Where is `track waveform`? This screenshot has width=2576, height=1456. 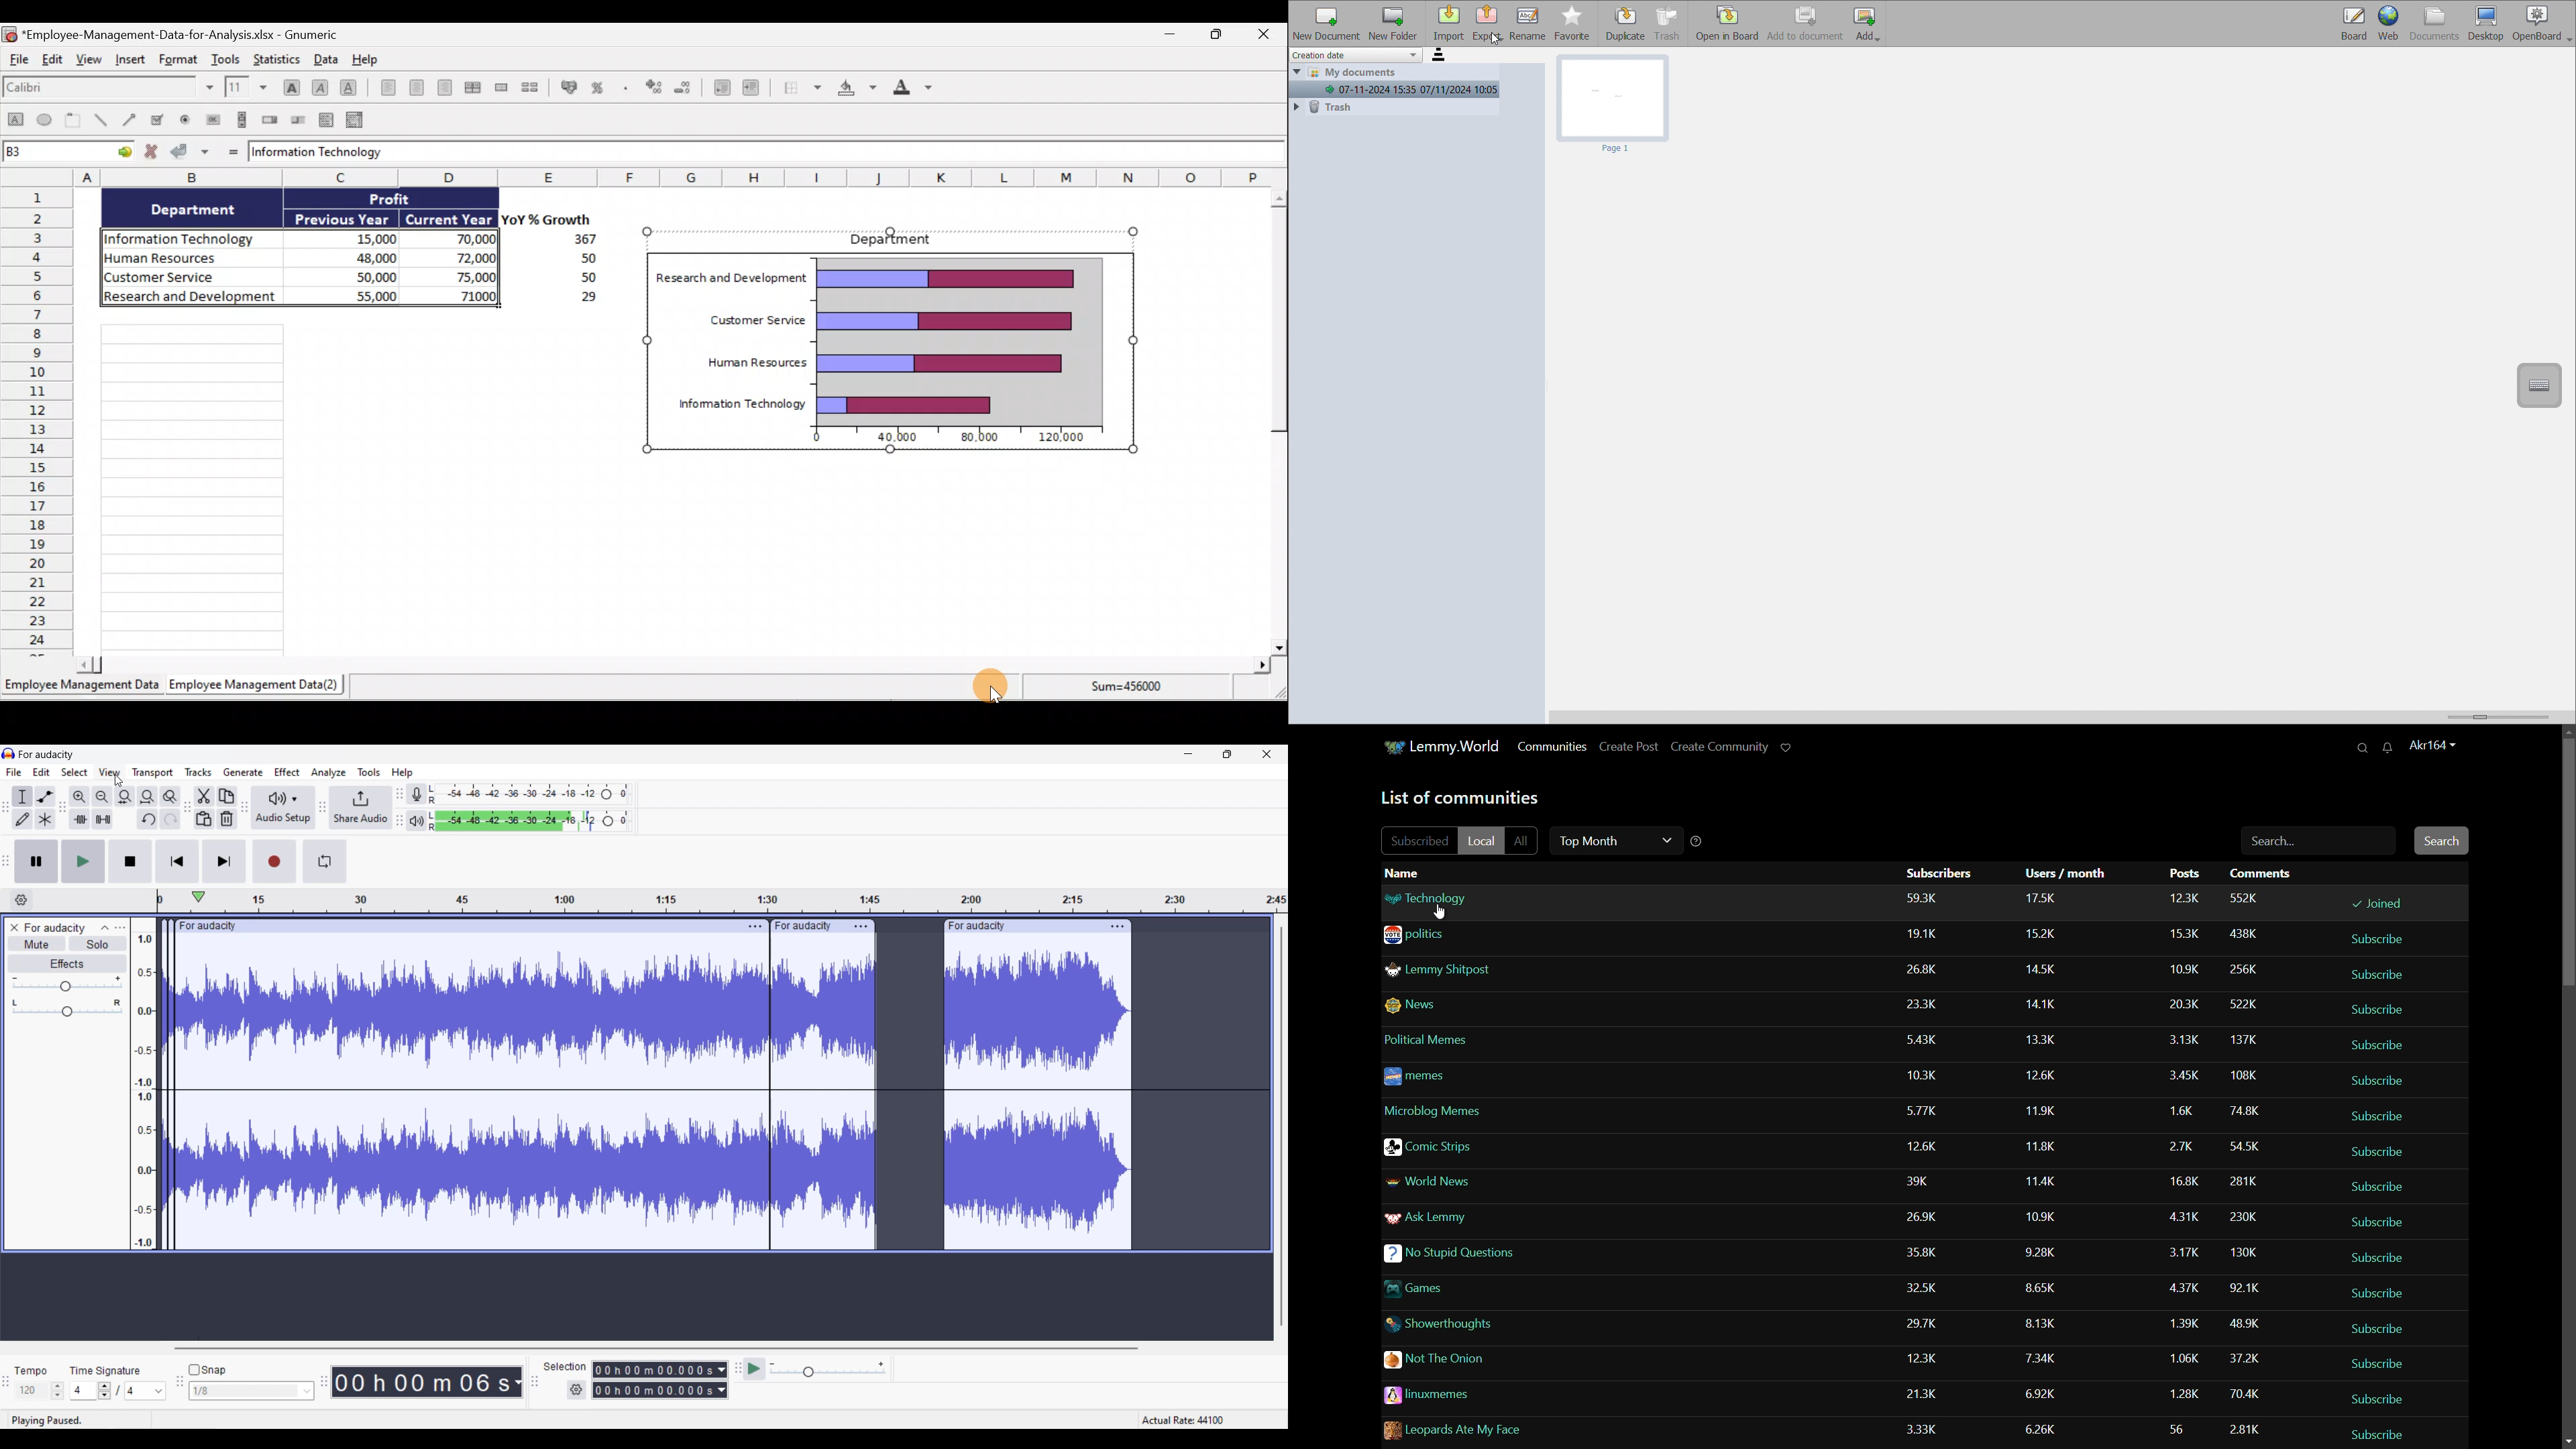 track waveform is located at coordinates (648, 1099).